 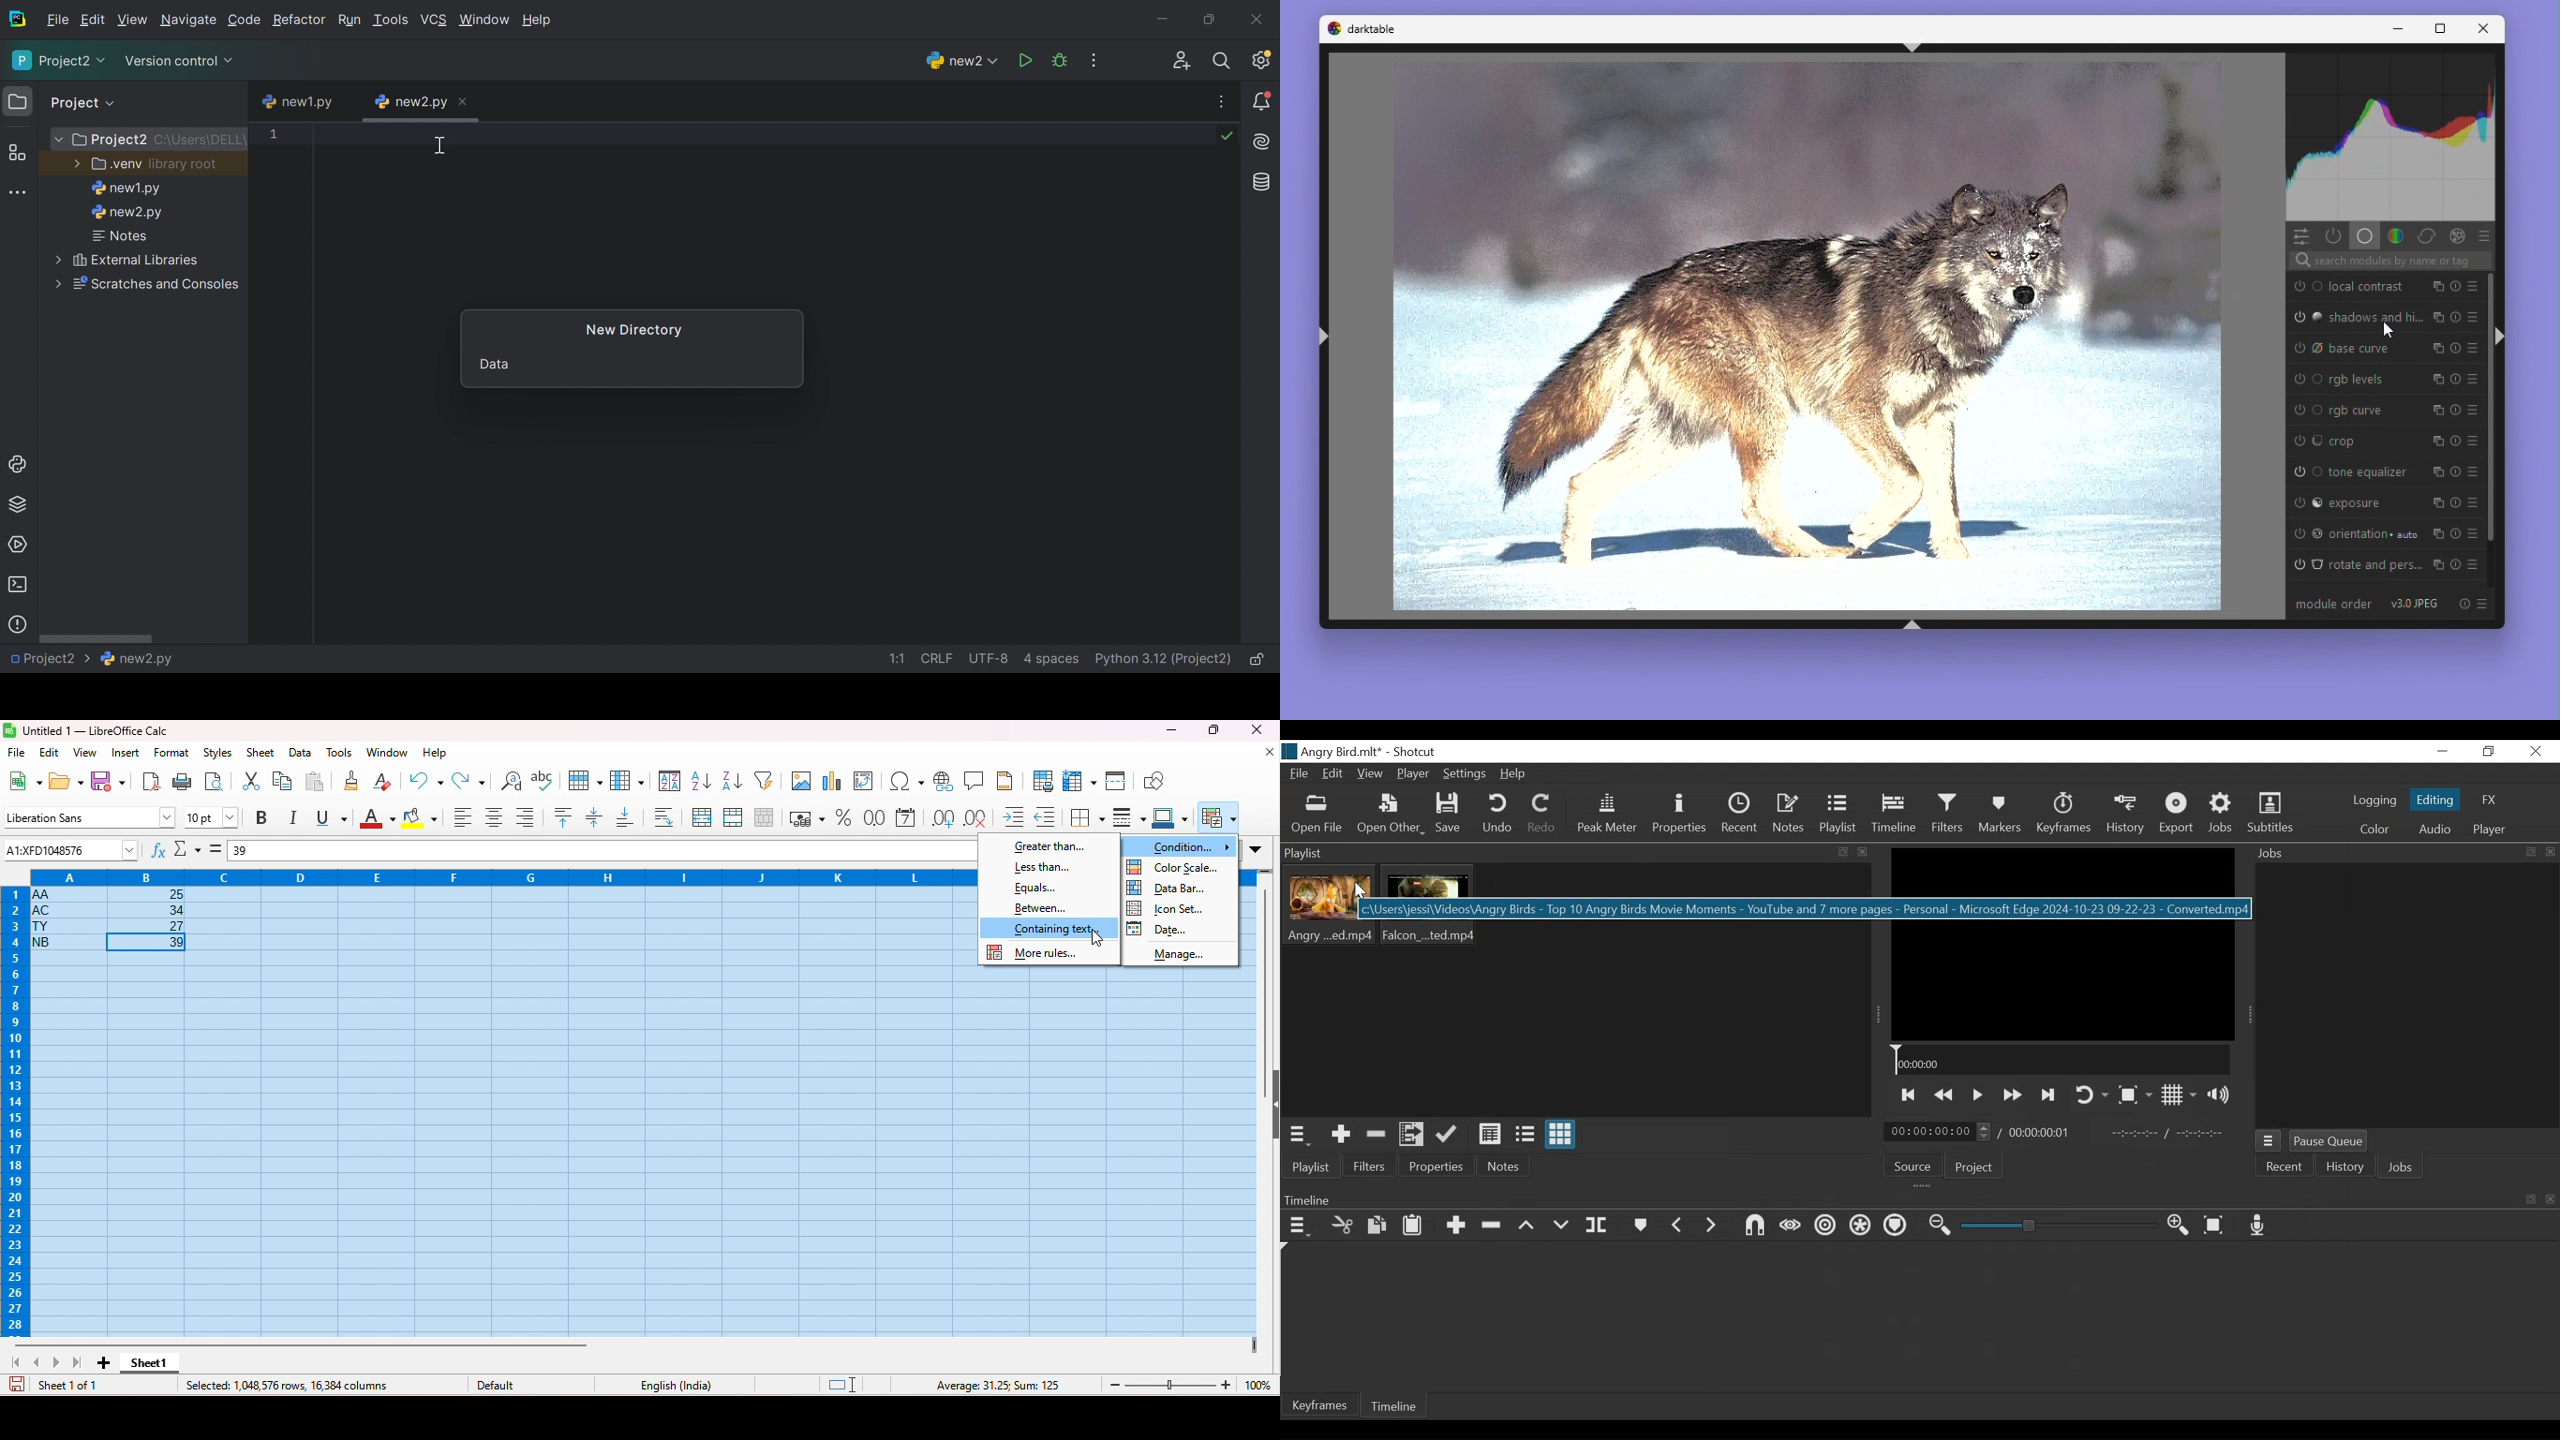 What do you see at coordinates (943, 818) in the screenshot?
I see `add decimal` at bounding box center [943, 818].